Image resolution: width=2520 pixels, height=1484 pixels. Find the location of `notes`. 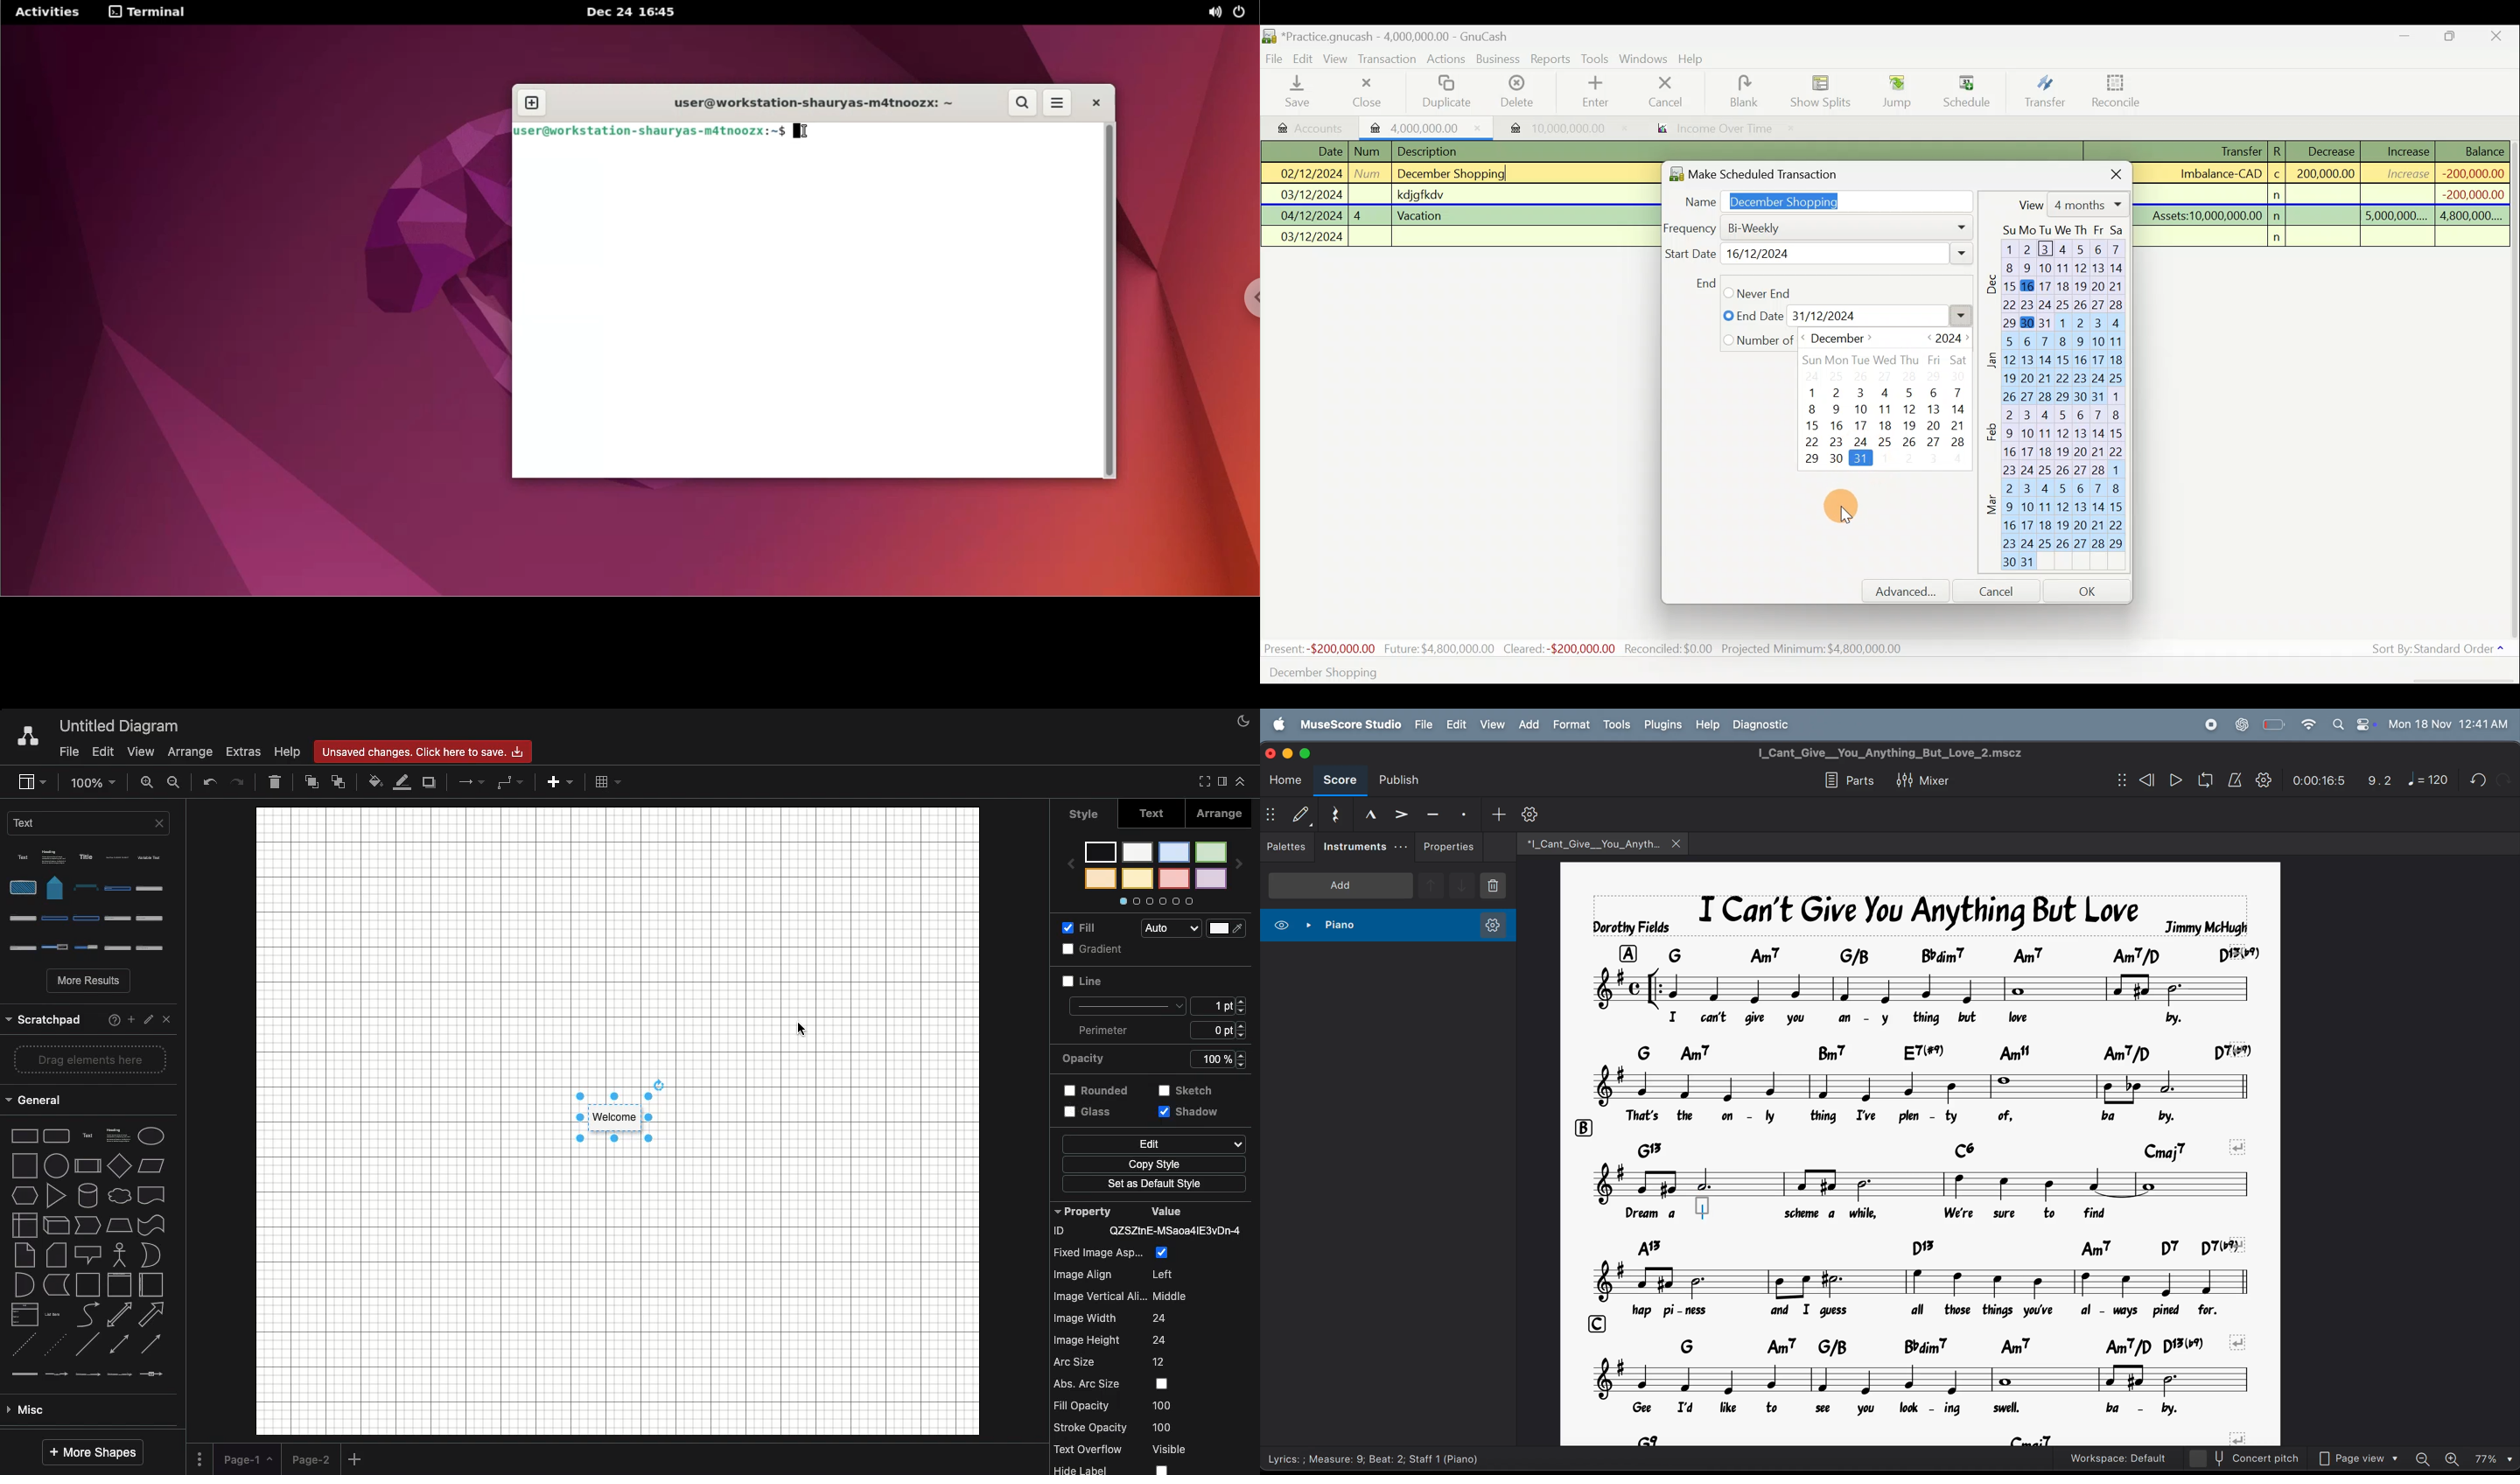

notes is located at coordinates (1908, 1085).